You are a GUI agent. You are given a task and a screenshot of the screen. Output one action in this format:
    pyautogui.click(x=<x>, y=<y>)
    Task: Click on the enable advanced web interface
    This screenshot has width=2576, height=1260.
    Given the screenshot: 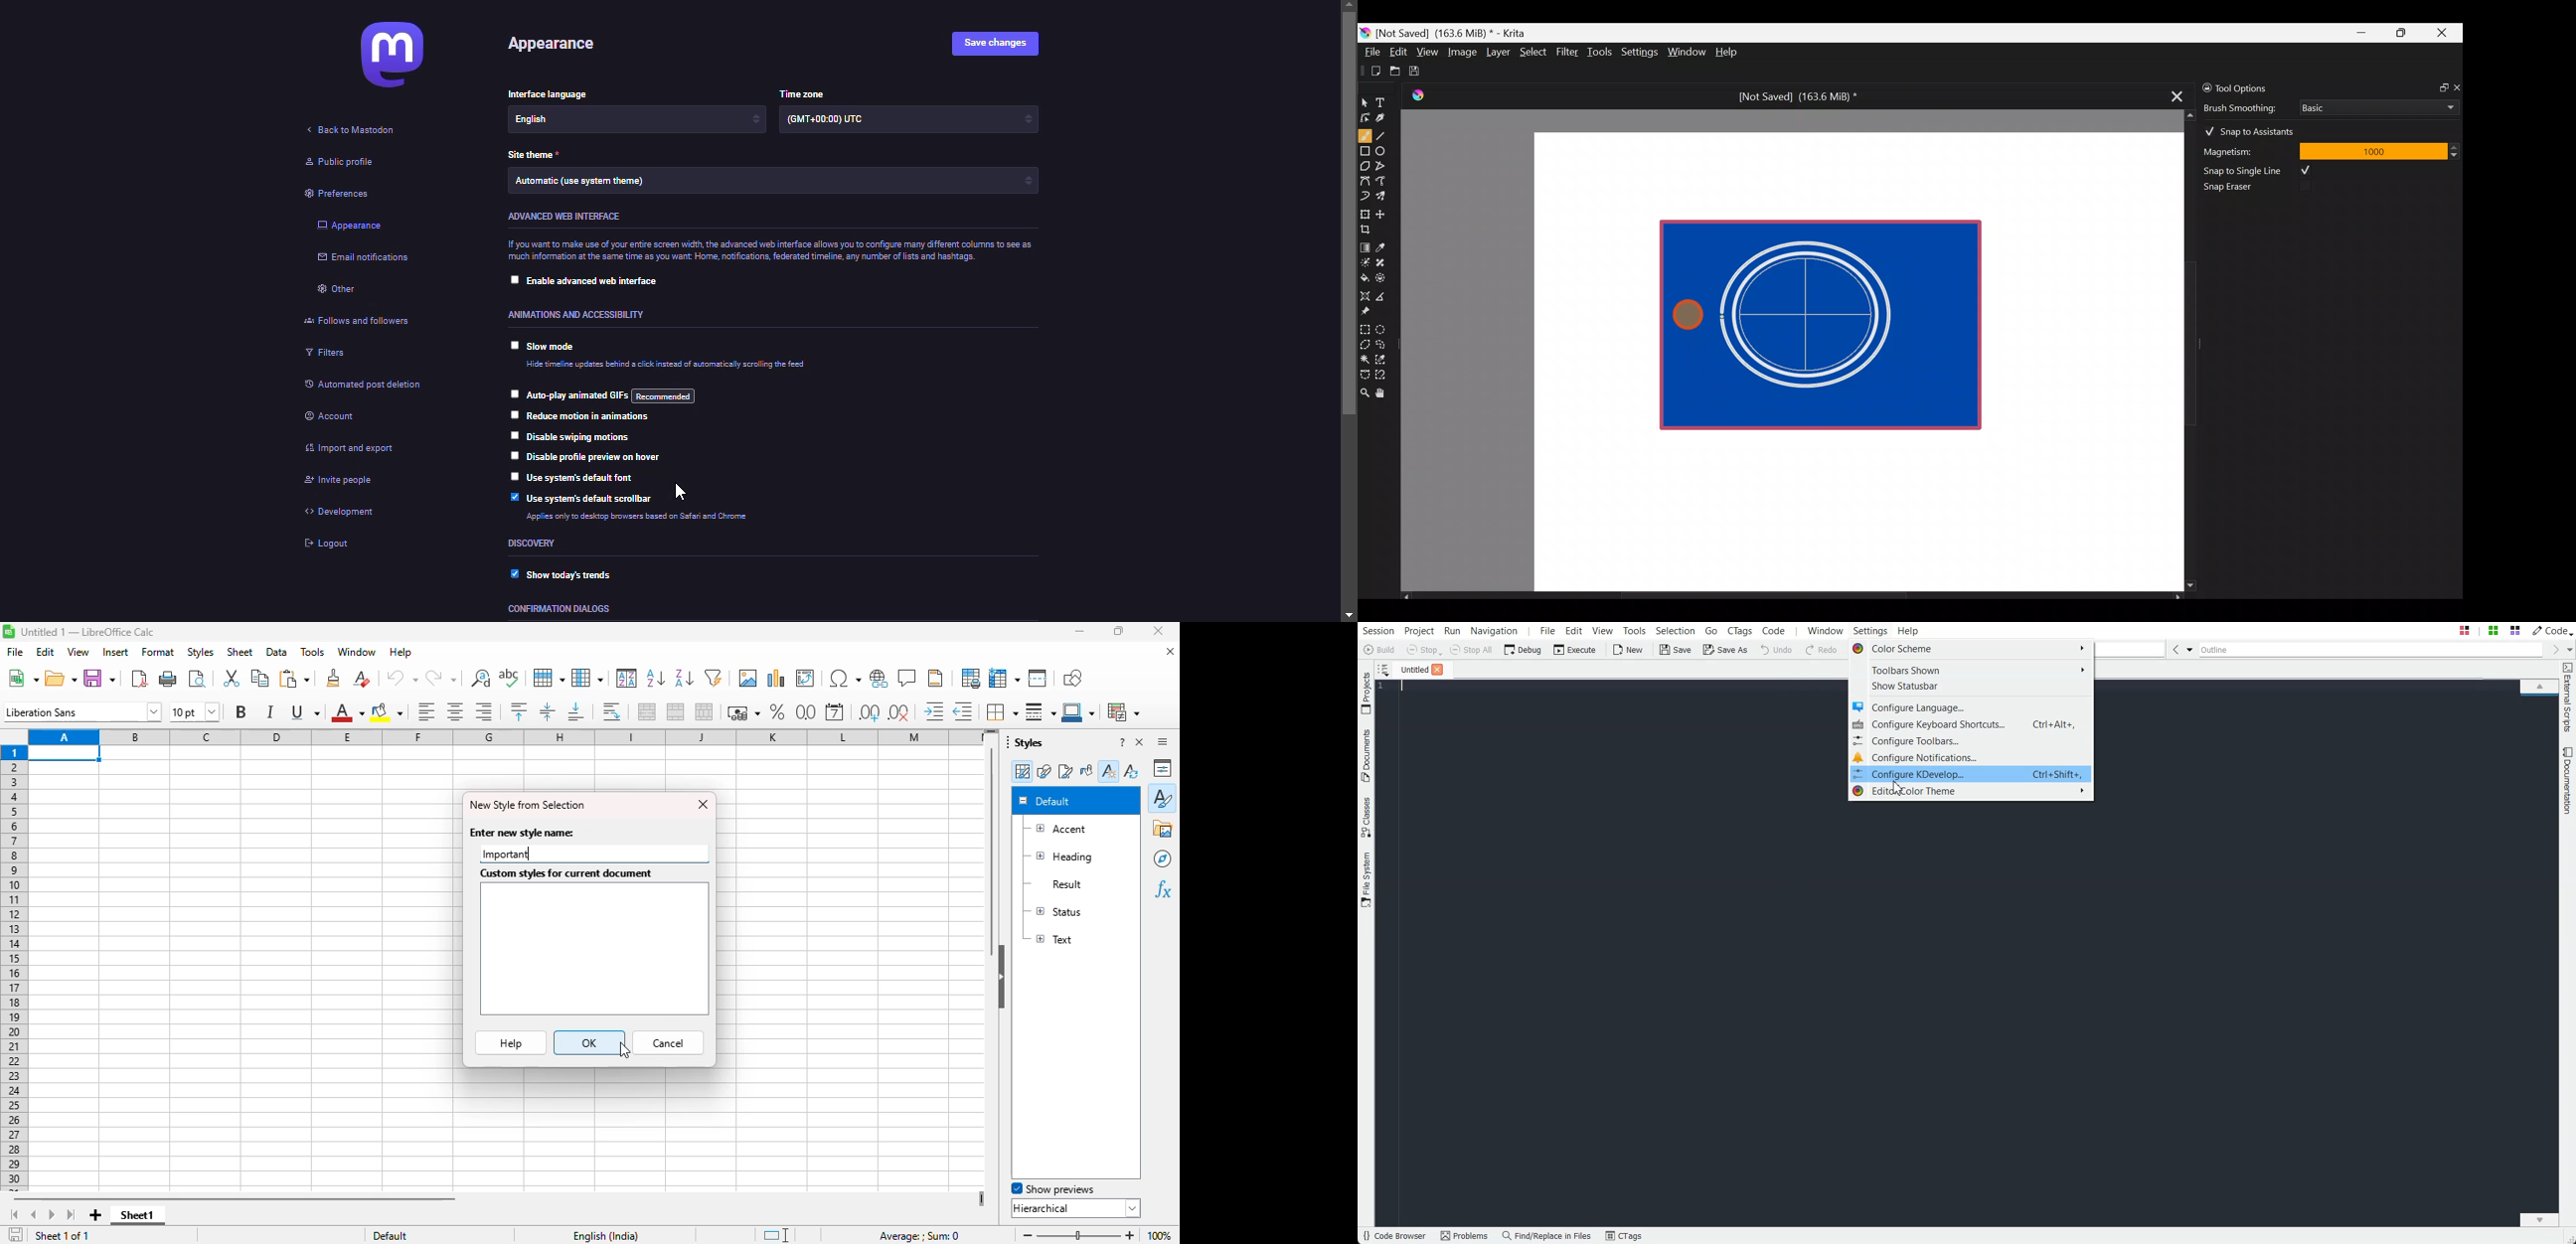 What is the action you would take?
    pyautogui.click(x=596, y=283)
    